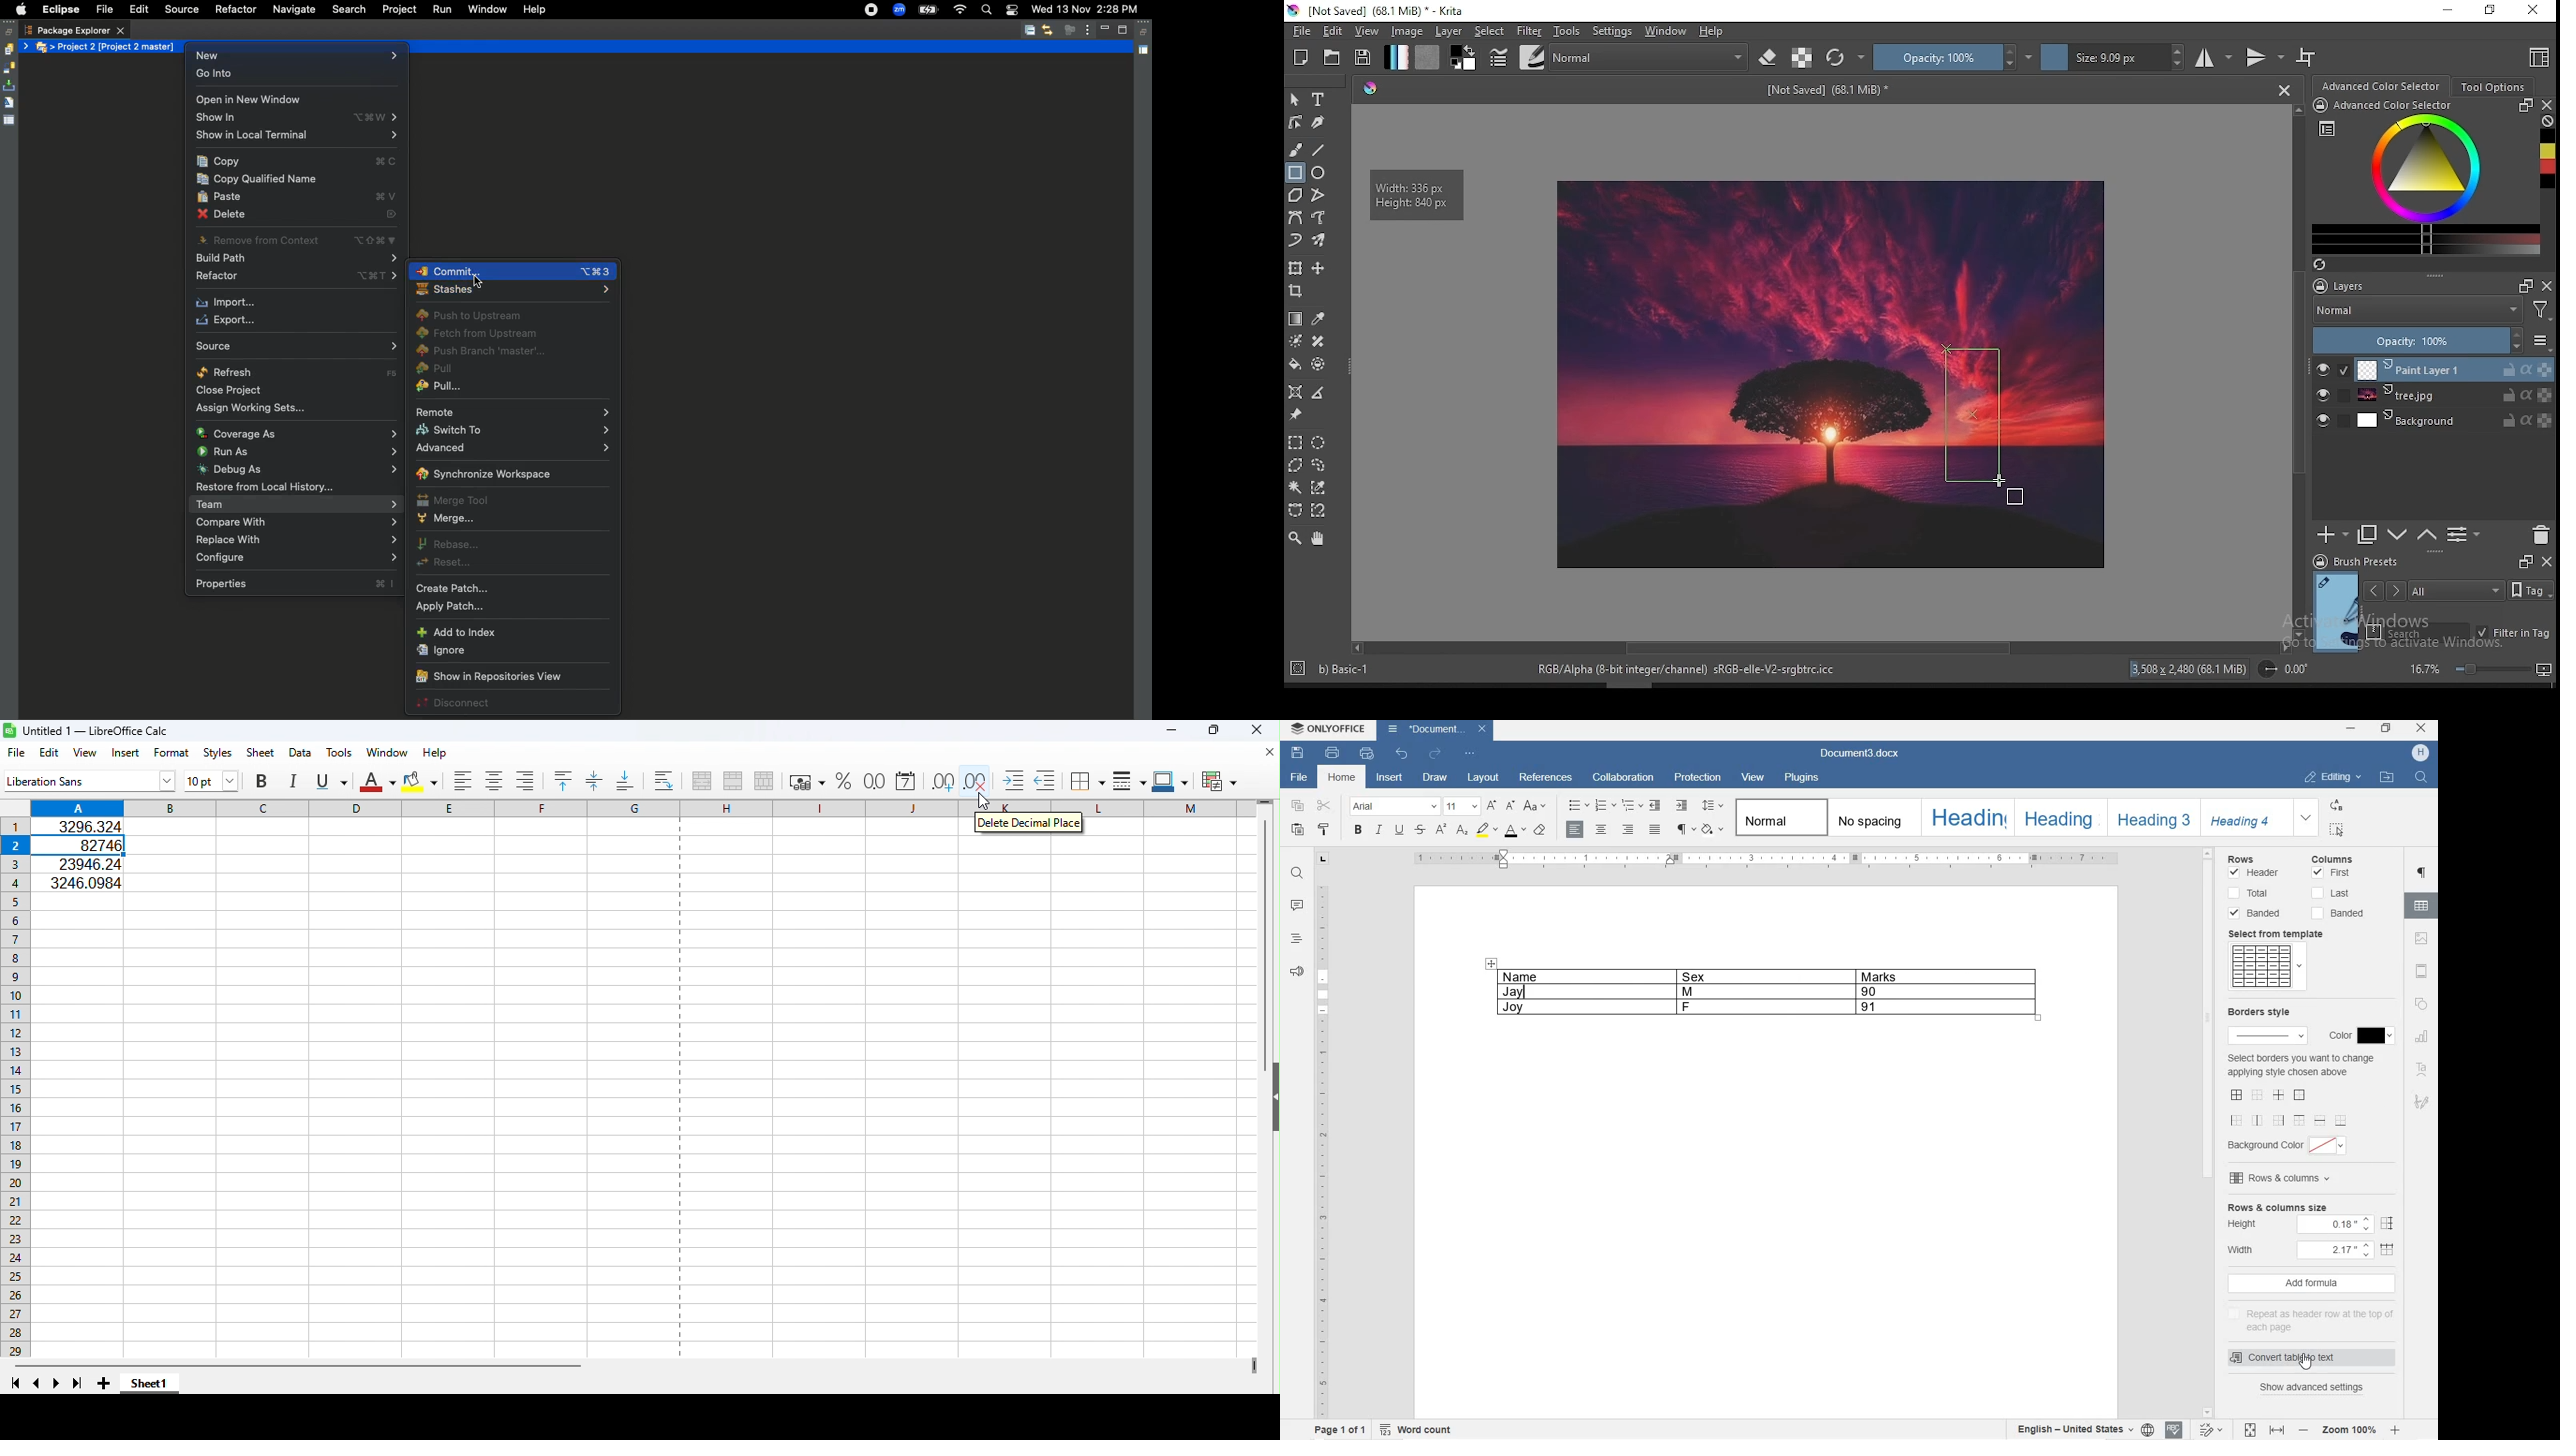 This screenshot has width=2576, height=1456. Describe the element at coordinates (1819, 649) in the screenshot. I see `Scroll Bar` at that location.